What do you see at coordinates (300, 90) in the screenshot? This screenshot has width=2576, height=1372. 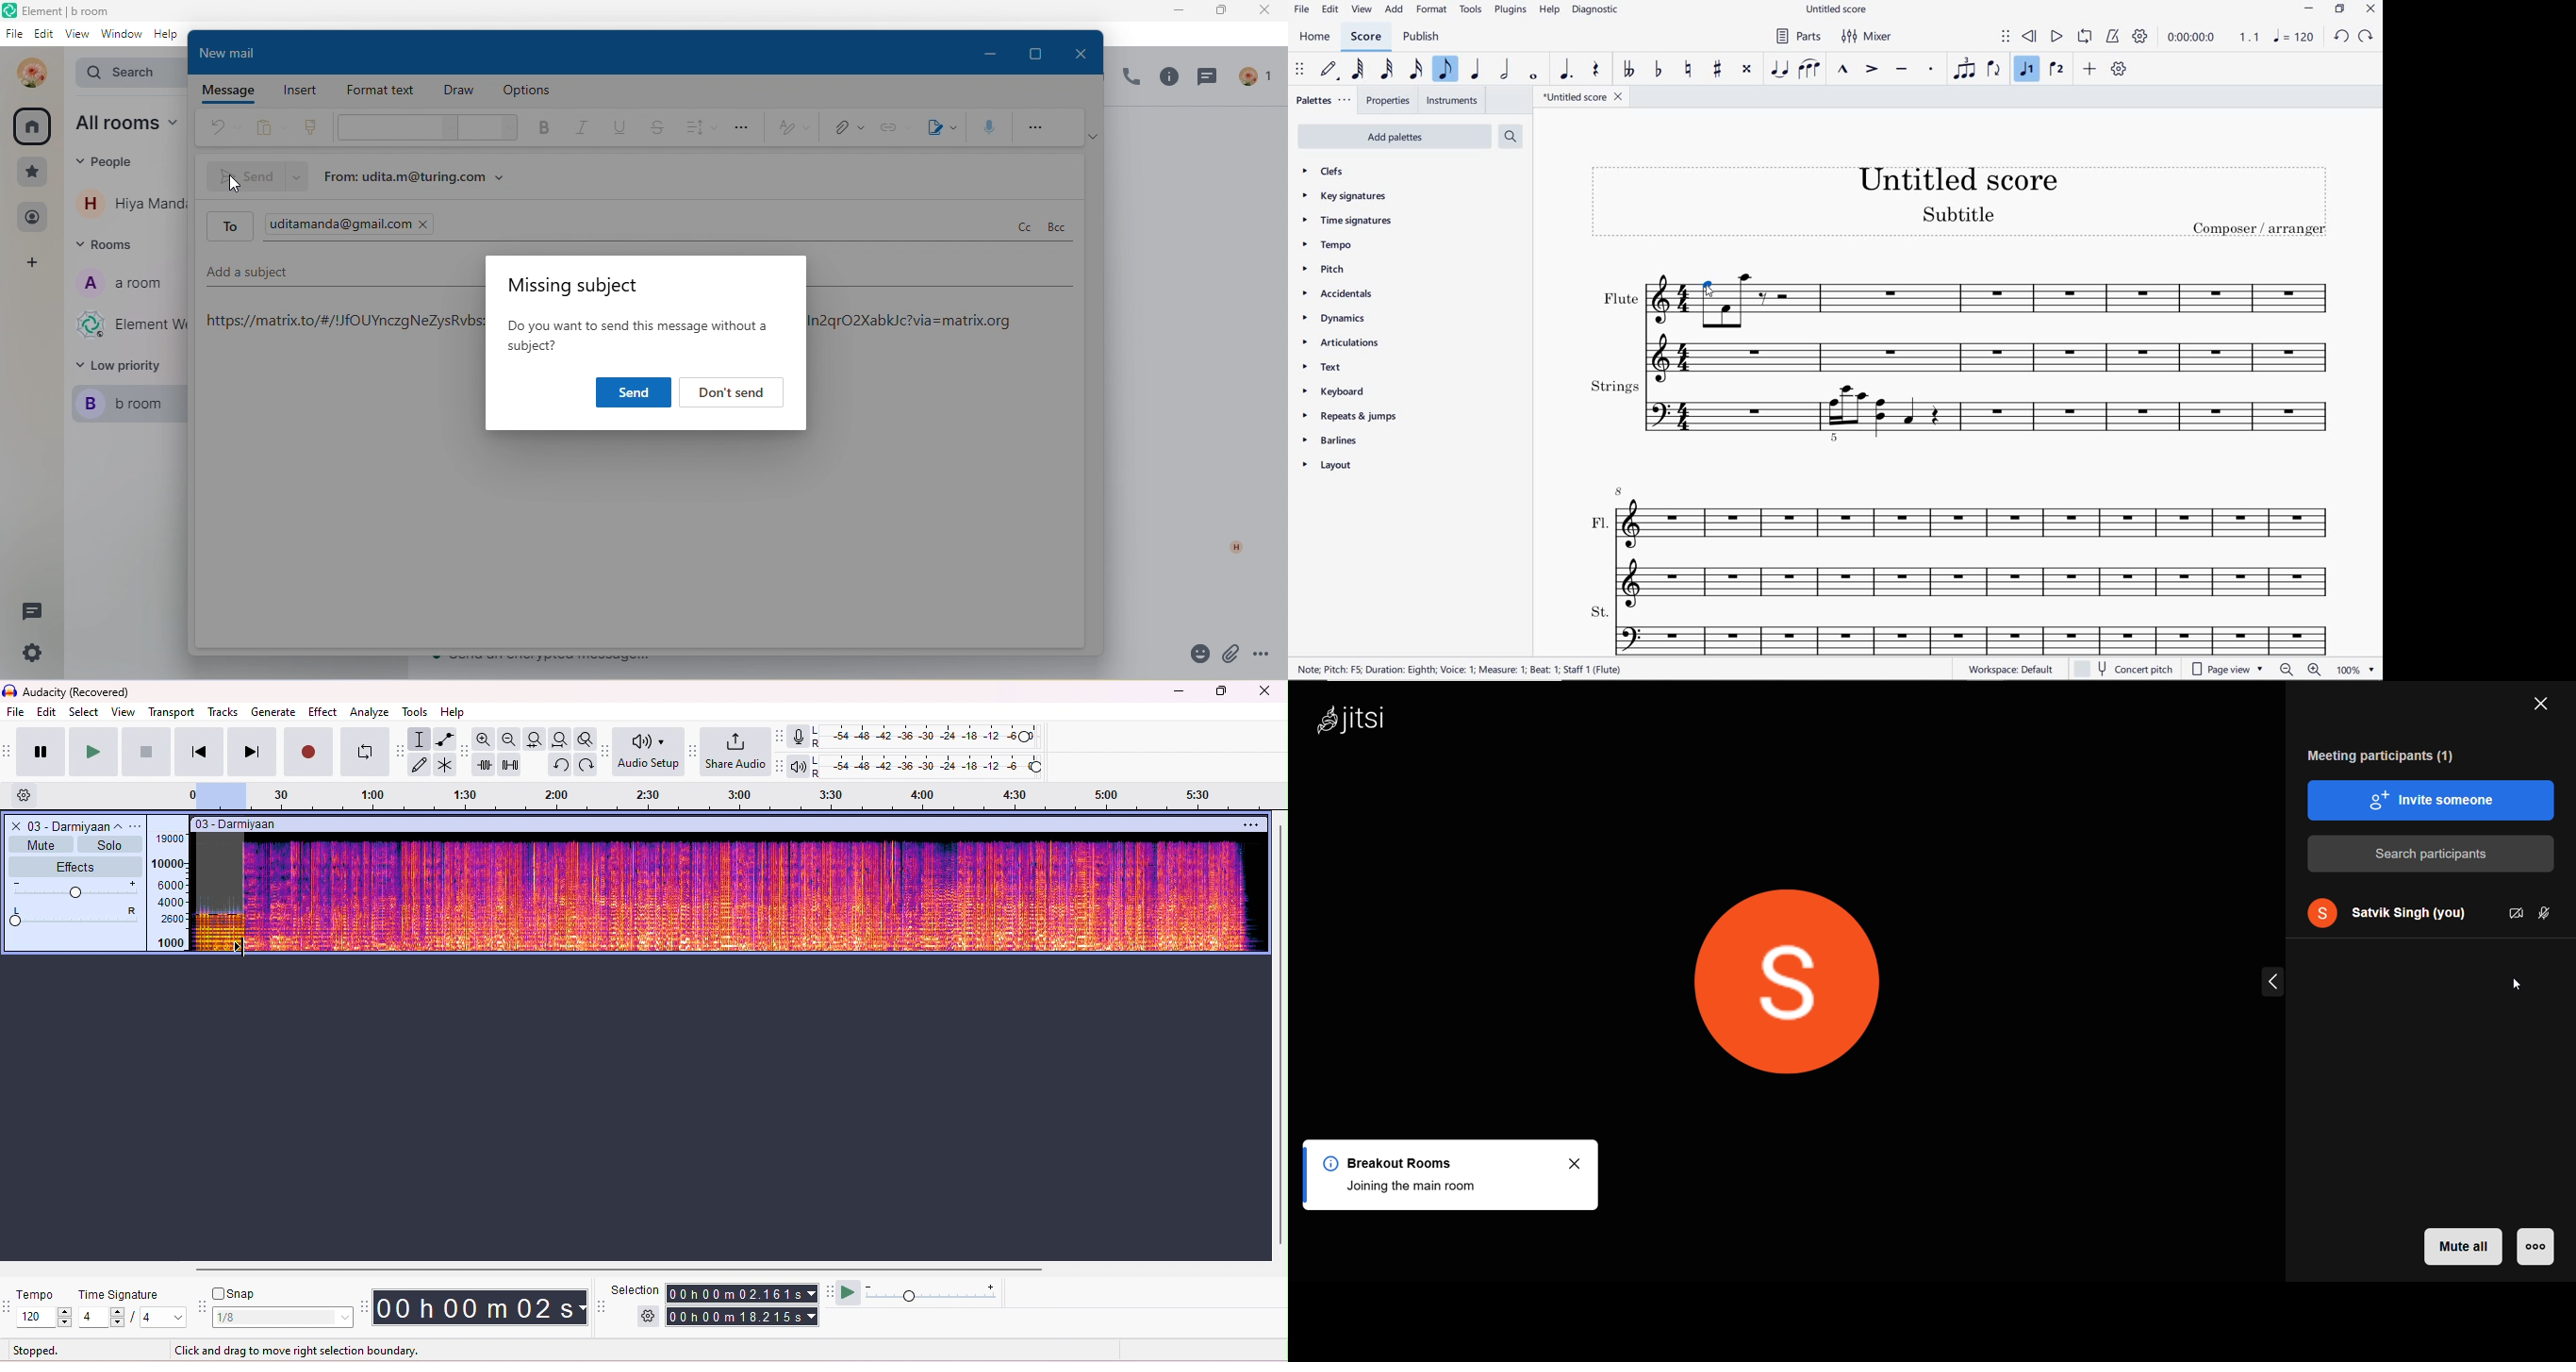 I see `insert` at bounding box center [300, 90].